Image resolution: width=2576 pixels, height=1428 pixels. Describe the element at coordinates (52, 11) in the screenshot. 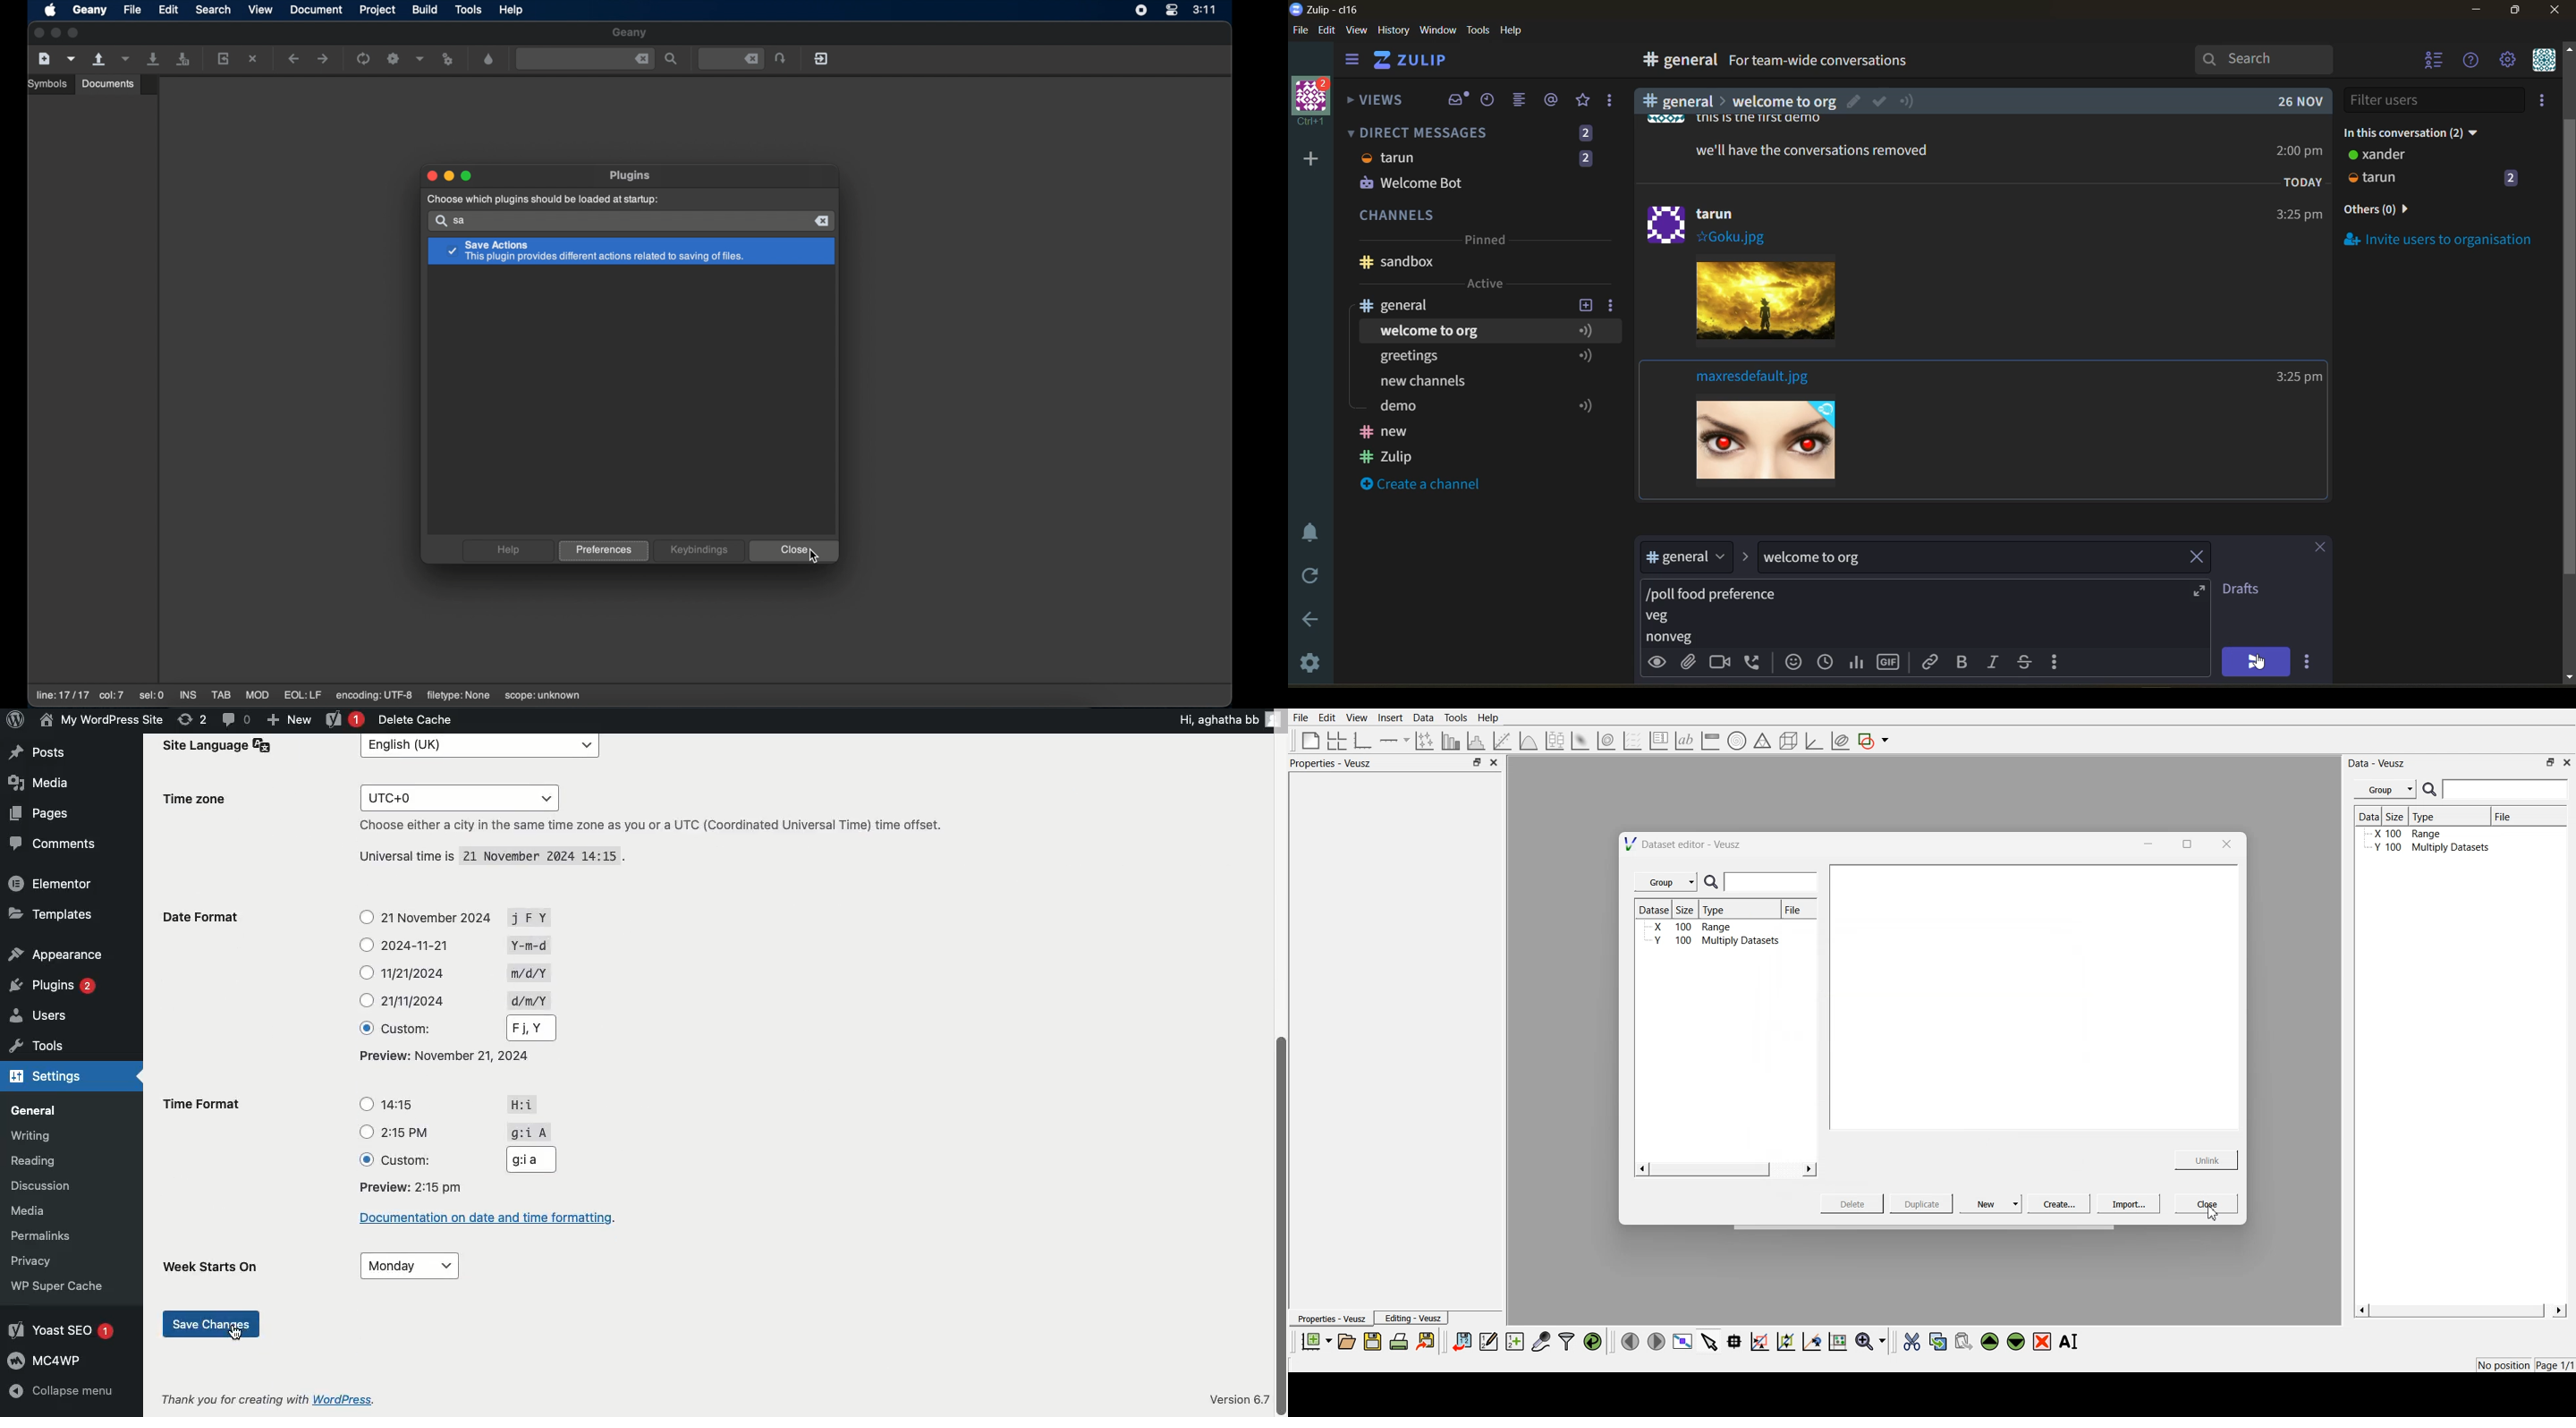

I see `apple icon` at that location.